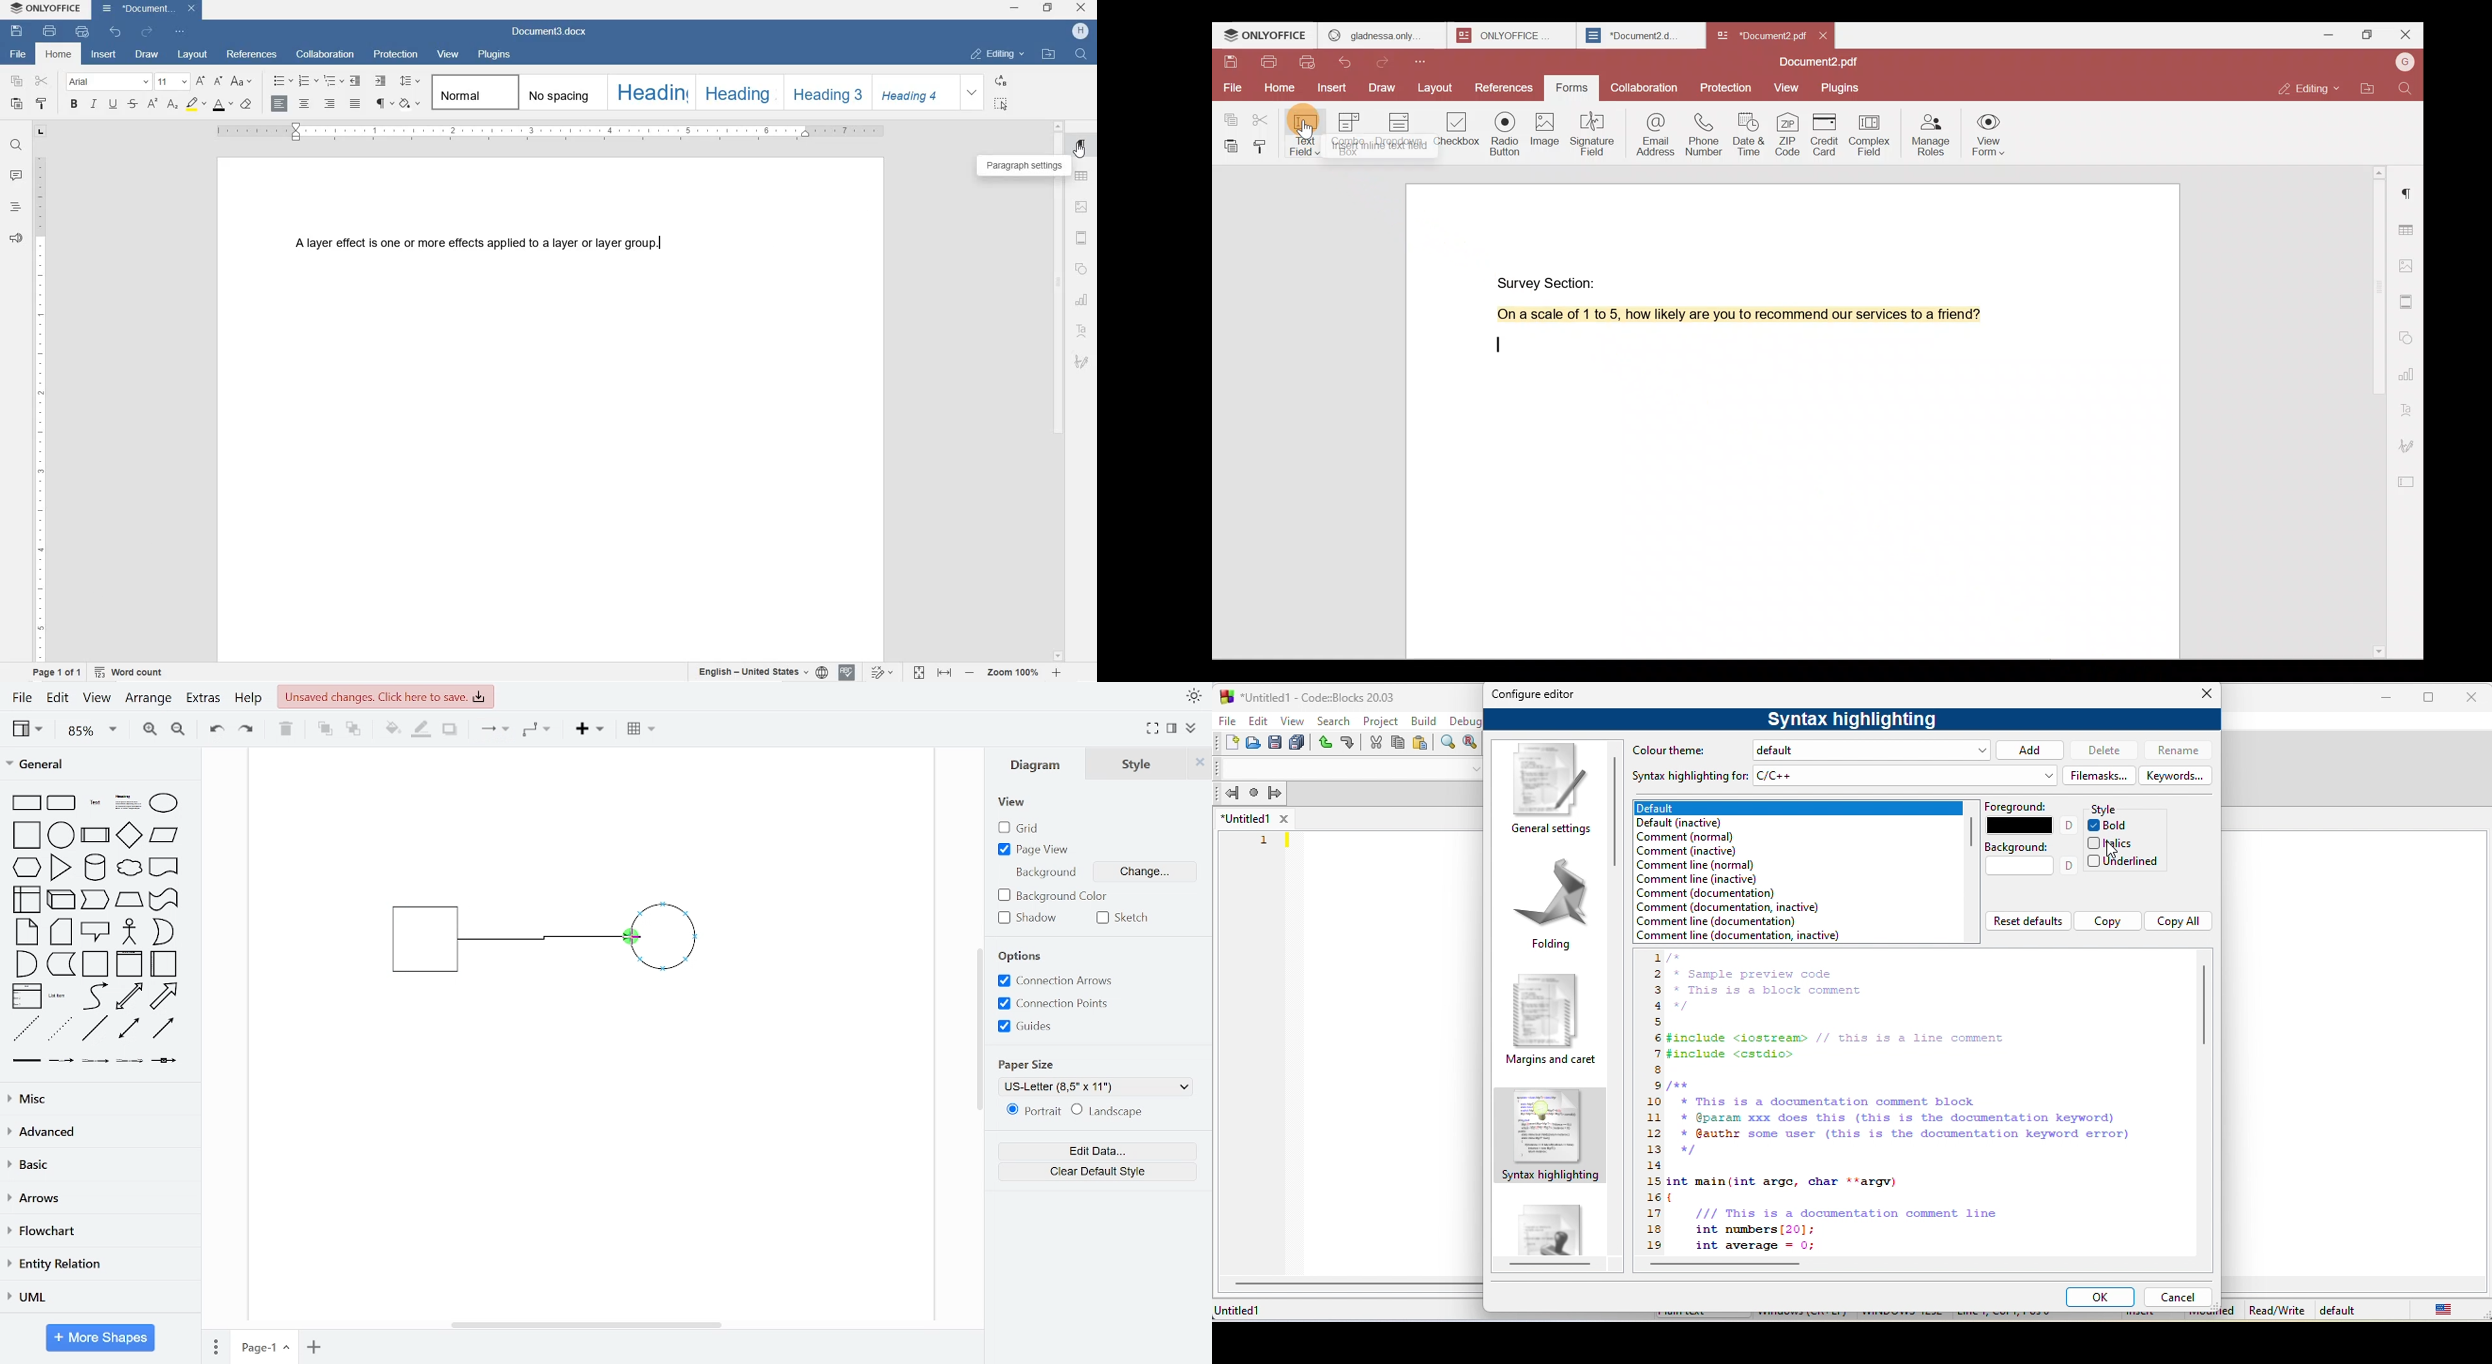 The width and height of the screenshot is (2492, 1372). What do you see at coordinates (1380, 721) in the screenshot?
I see `project` at bounding box center [1380, 721].